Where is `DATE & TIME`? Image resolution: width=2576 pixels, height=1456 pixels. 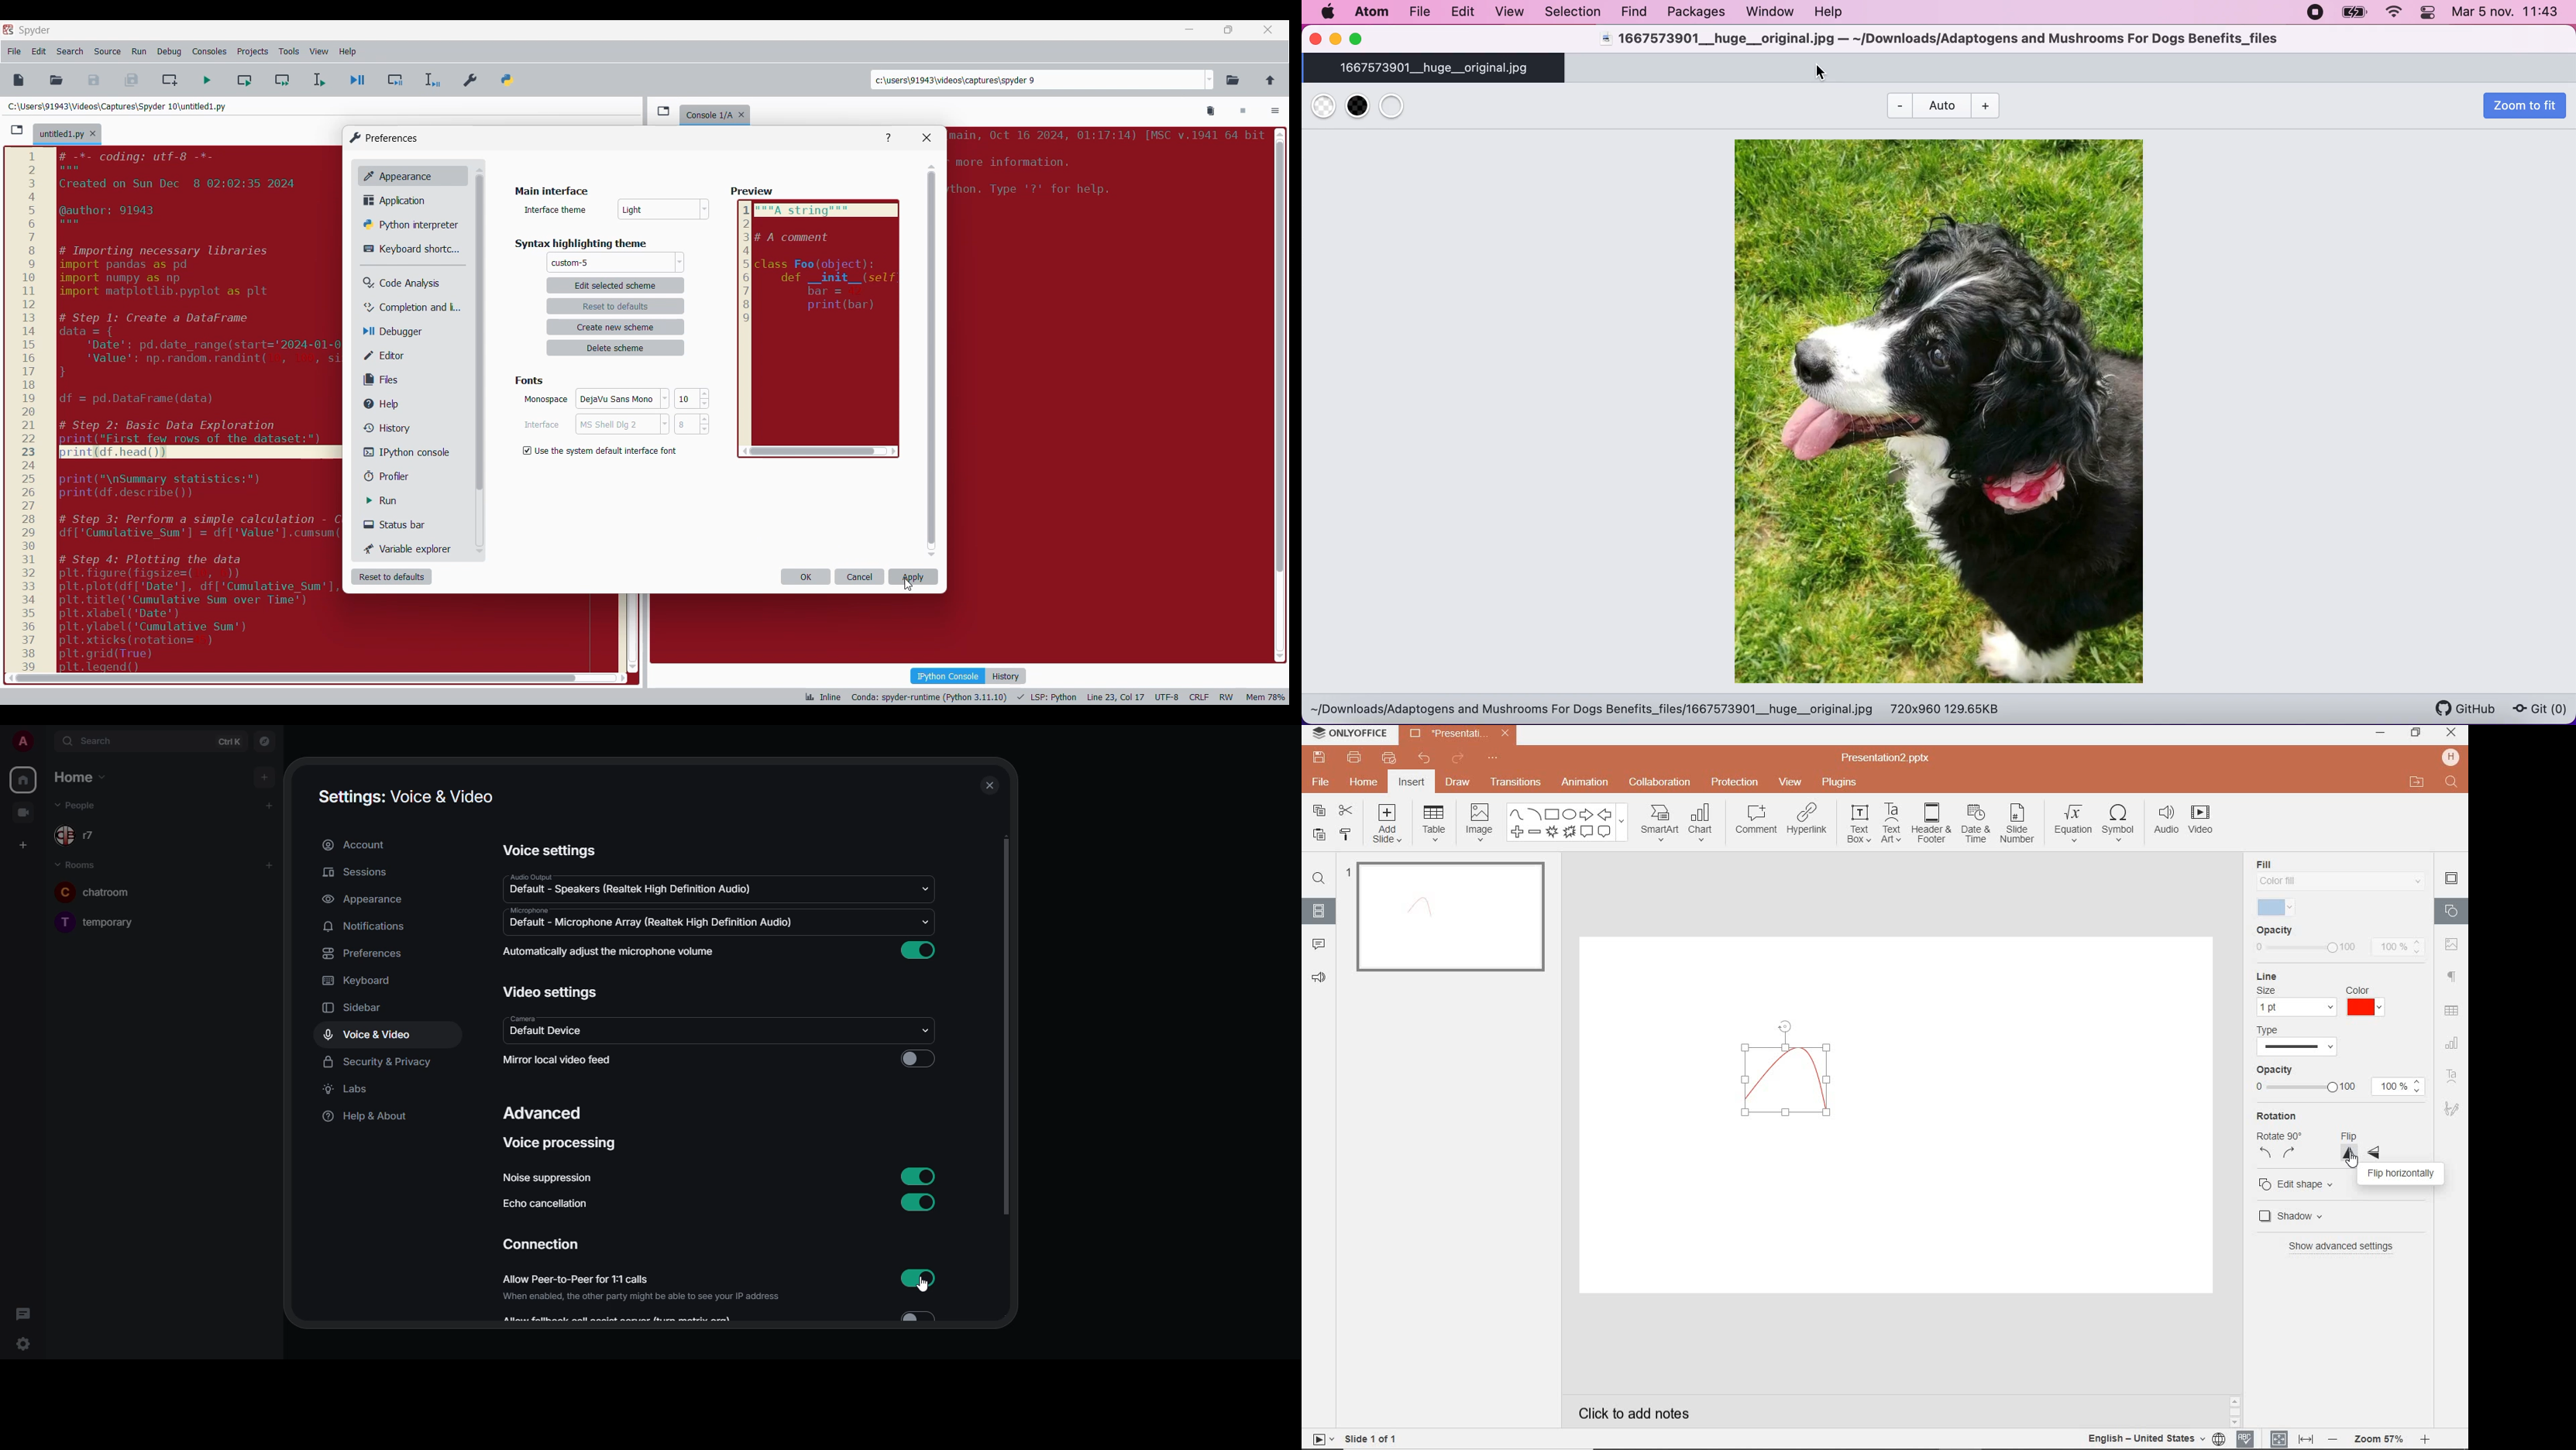 DATE & TIME is located at coordinates (1976, 826).